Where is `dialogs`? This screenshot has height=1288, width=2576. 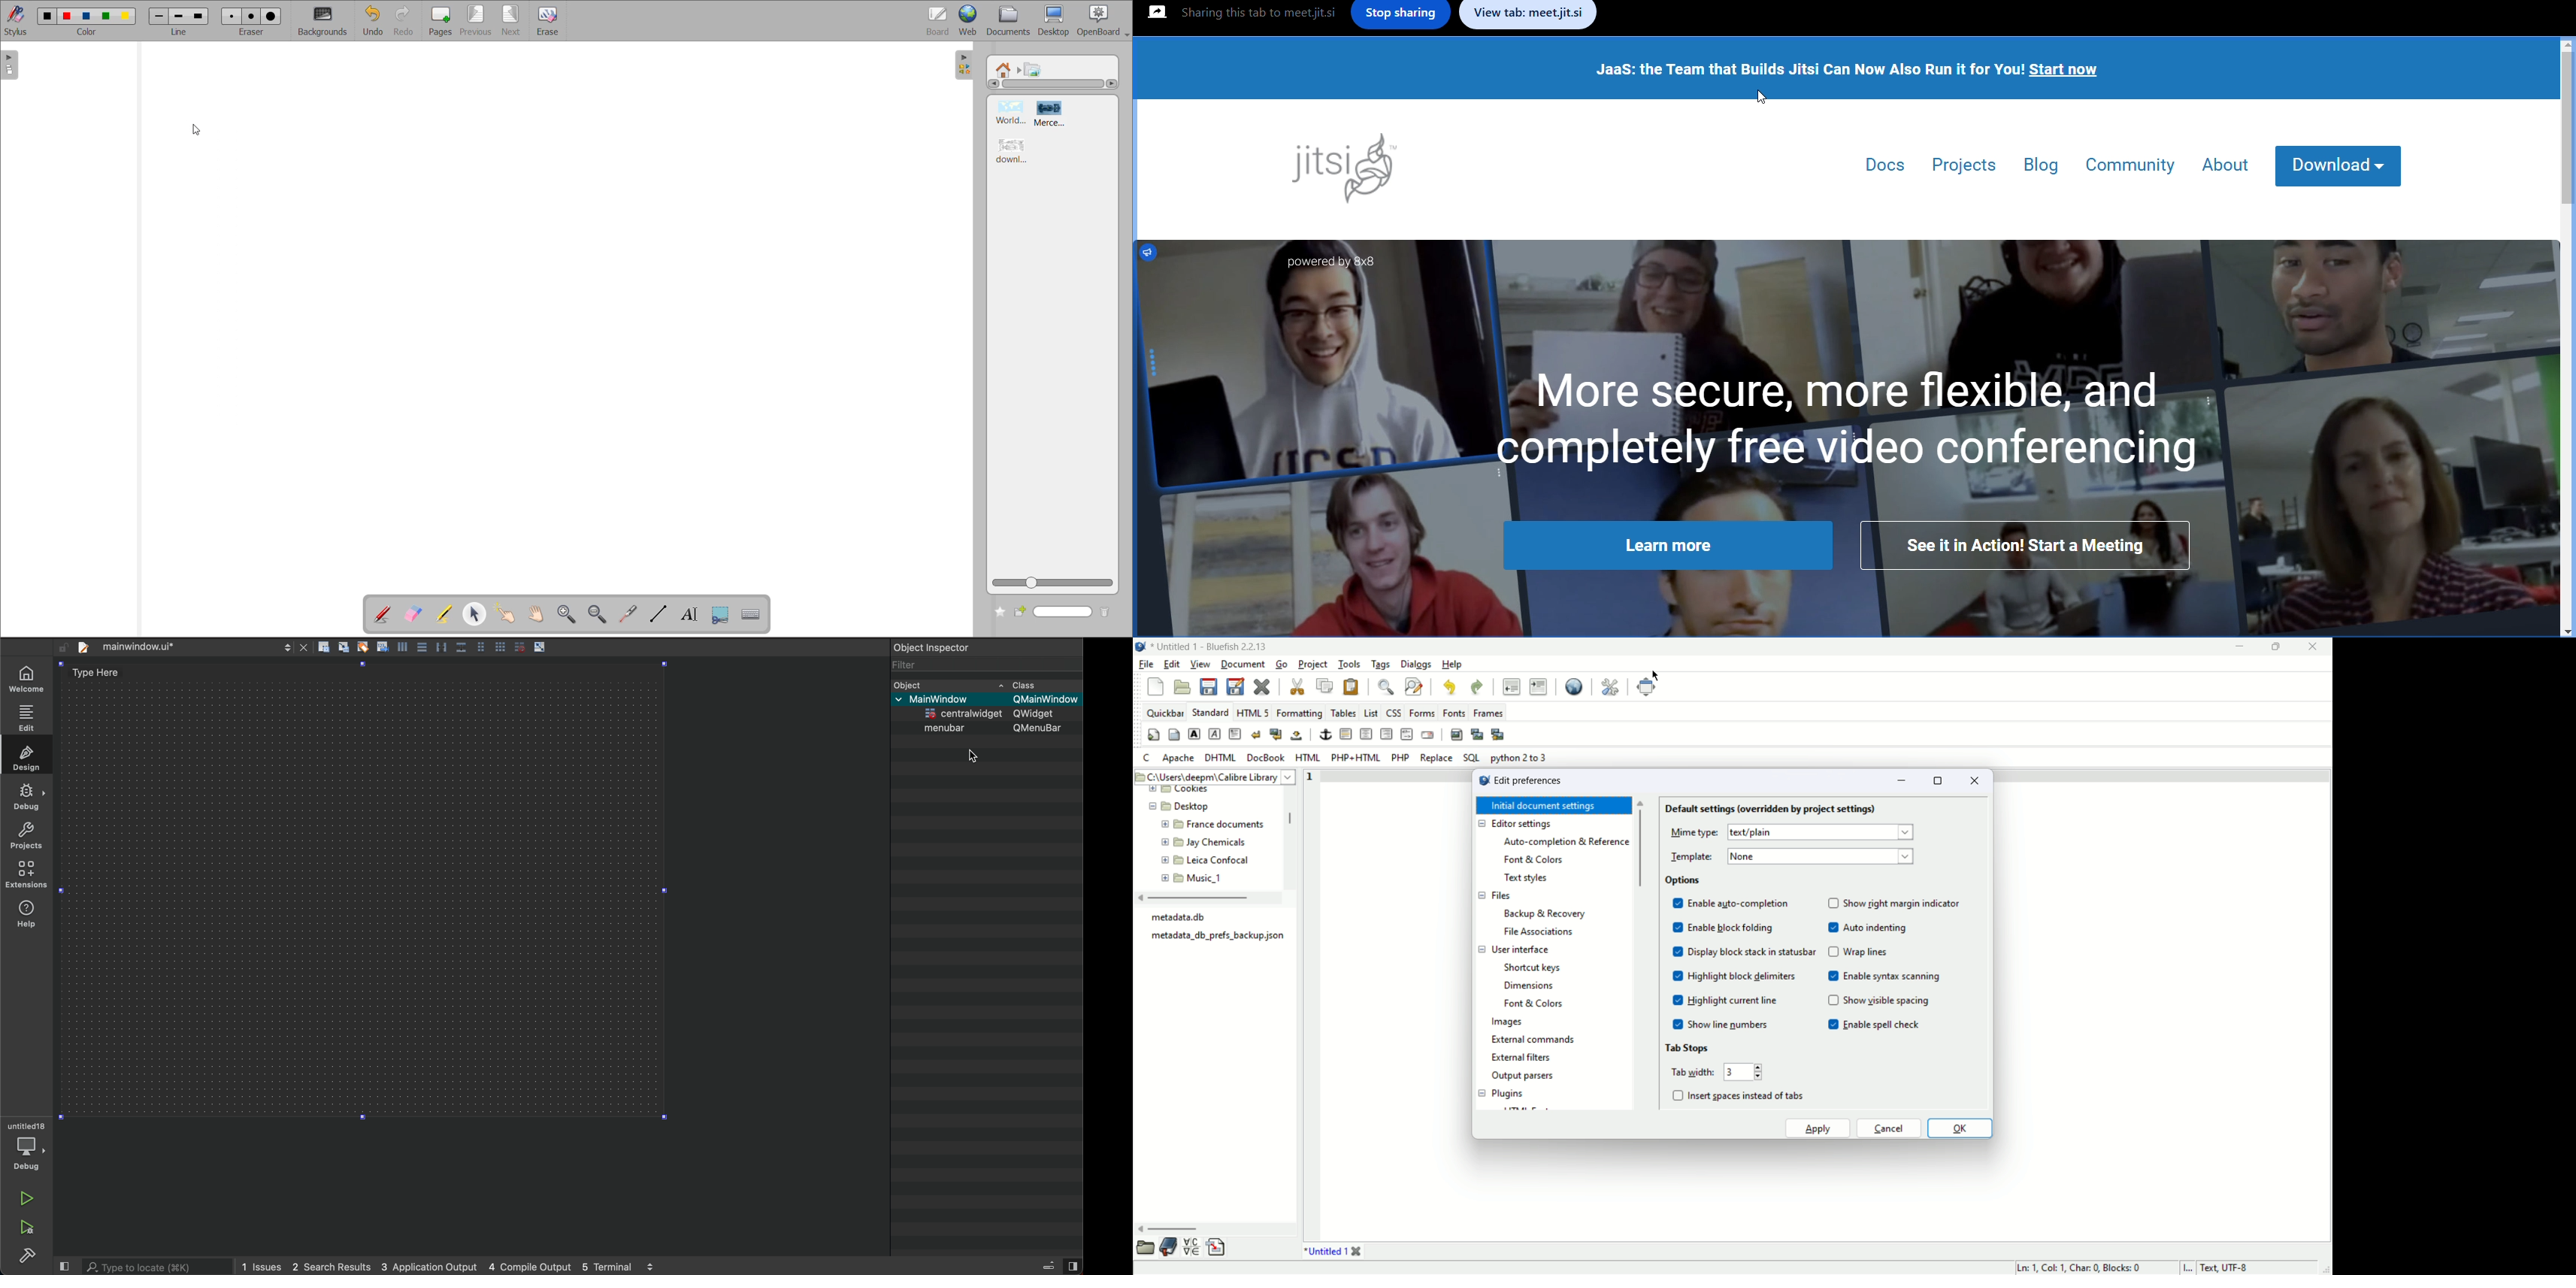 dialogs is located at coordinates (1417, 665).